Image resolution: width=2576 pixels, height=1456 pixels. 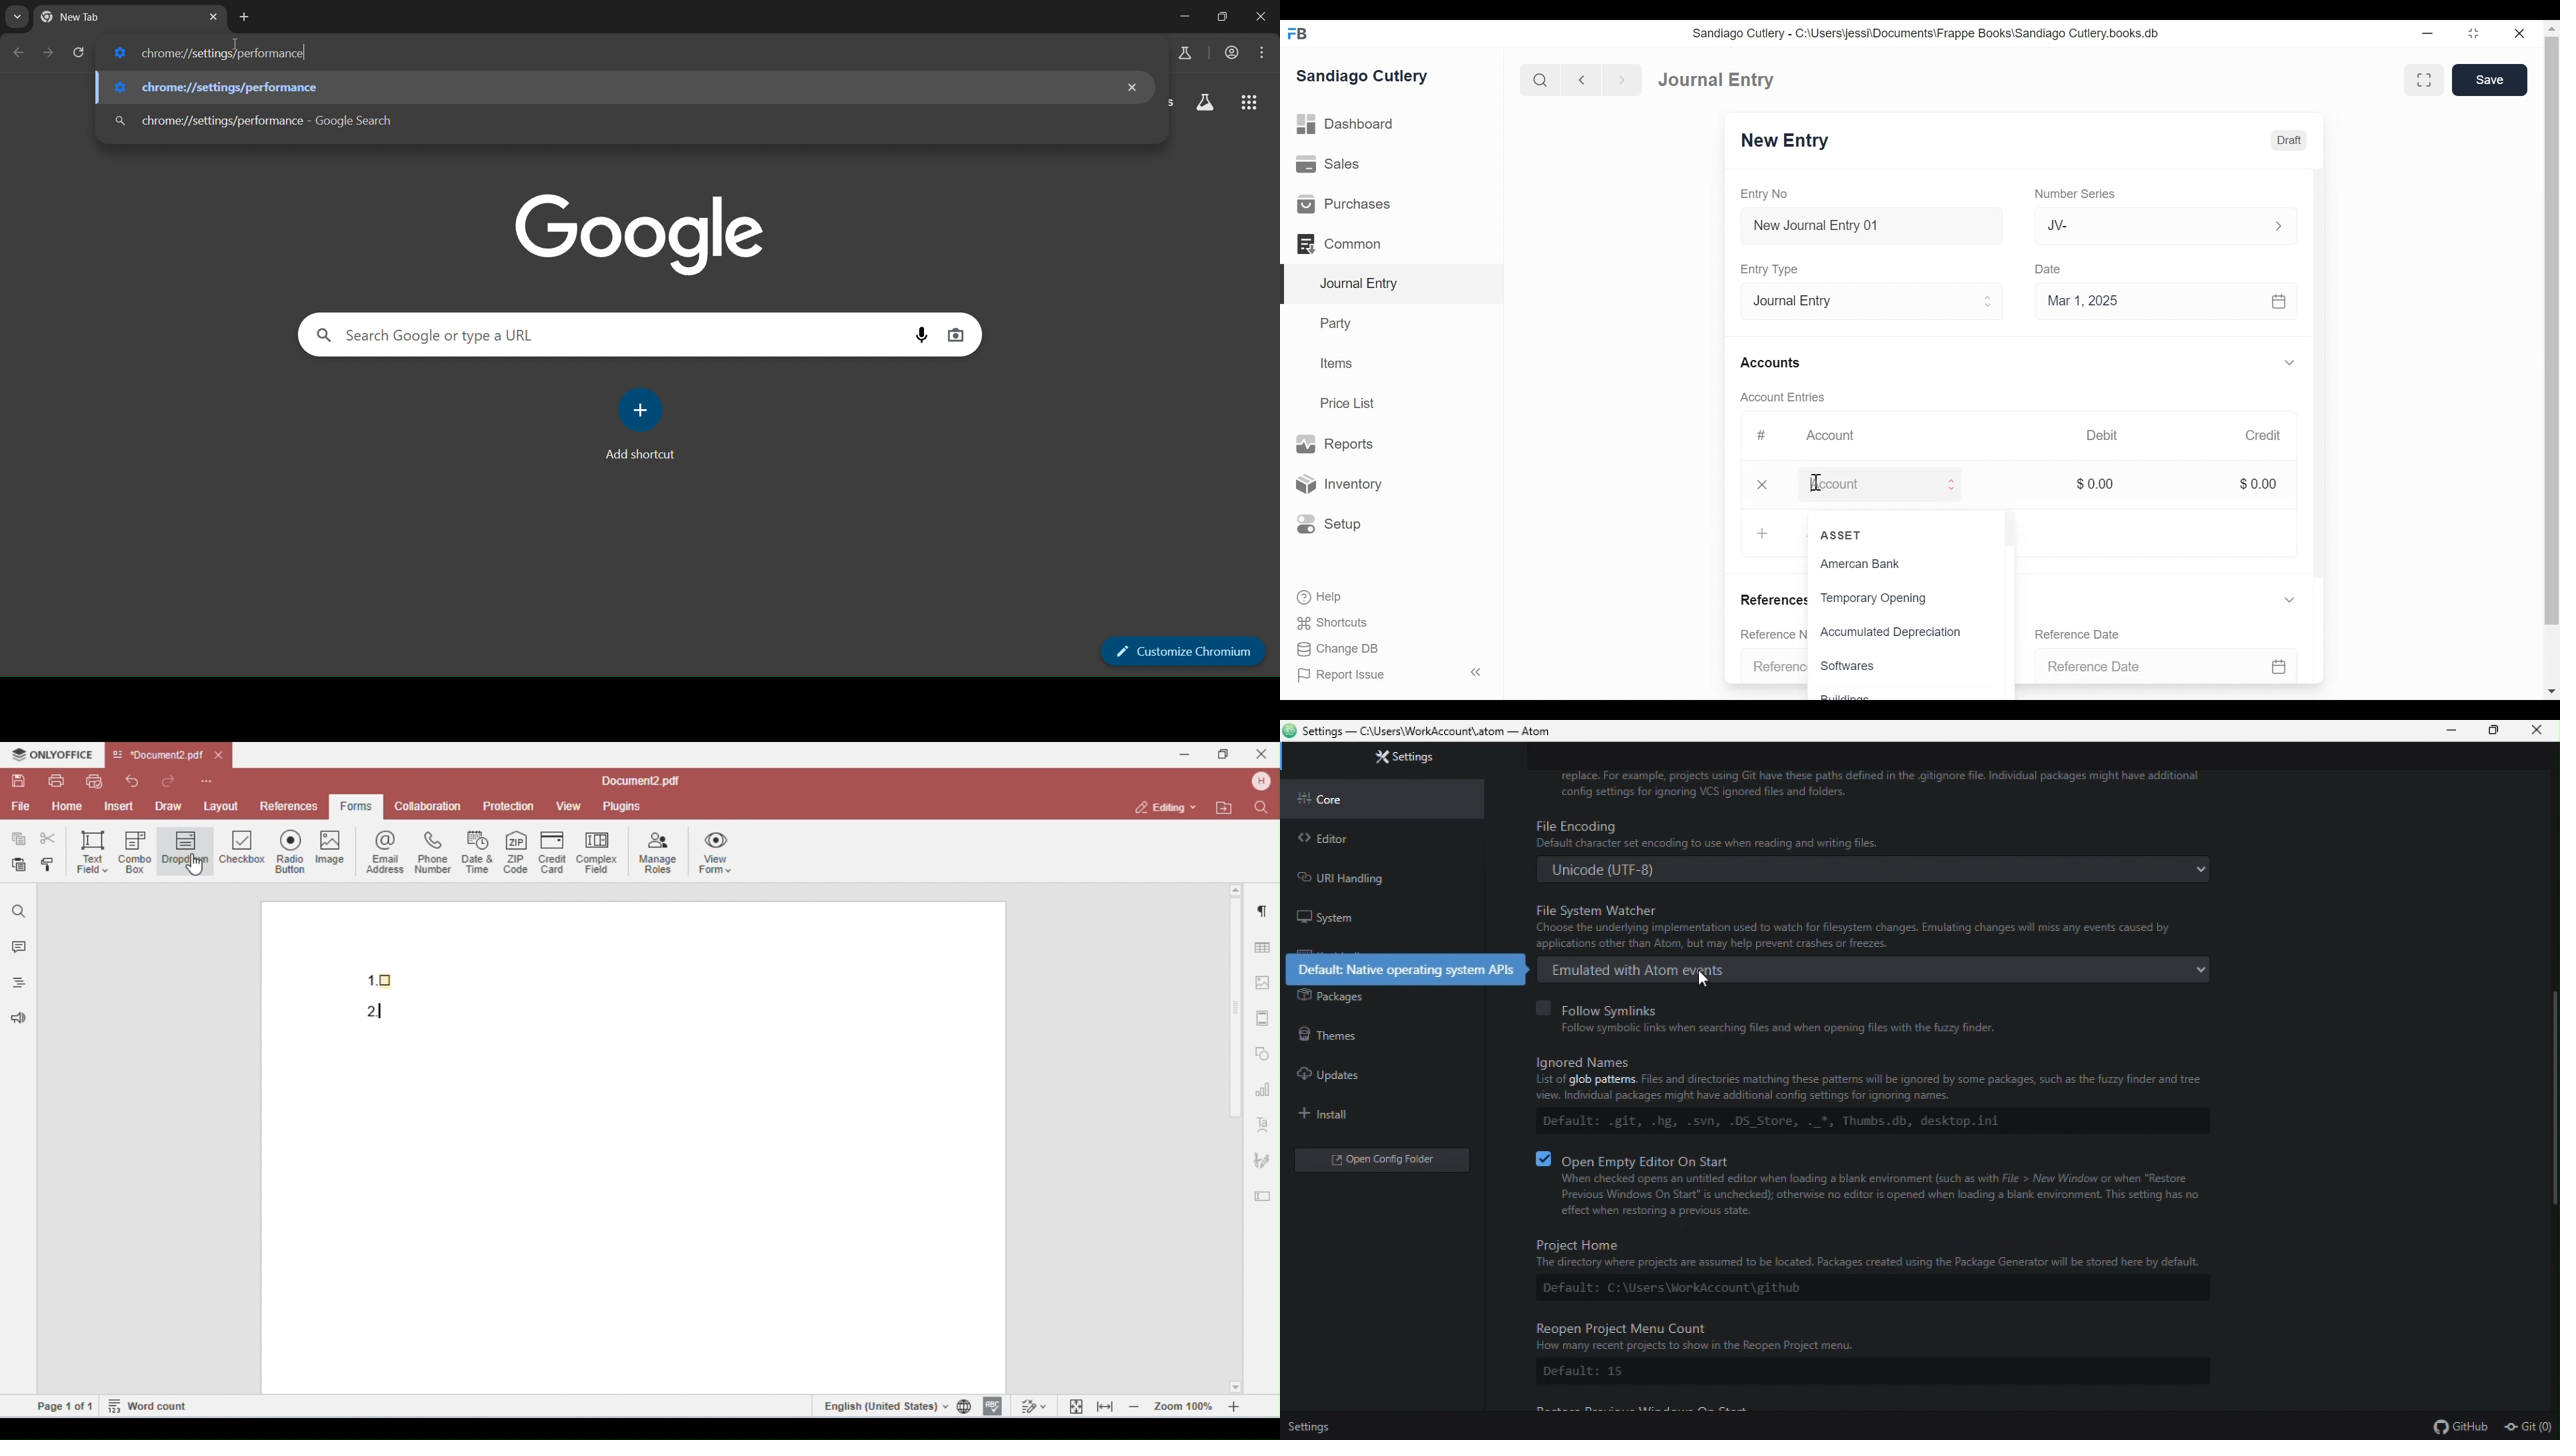 I want to click on accumulated Depreciation, so click(x=1891, y=629).